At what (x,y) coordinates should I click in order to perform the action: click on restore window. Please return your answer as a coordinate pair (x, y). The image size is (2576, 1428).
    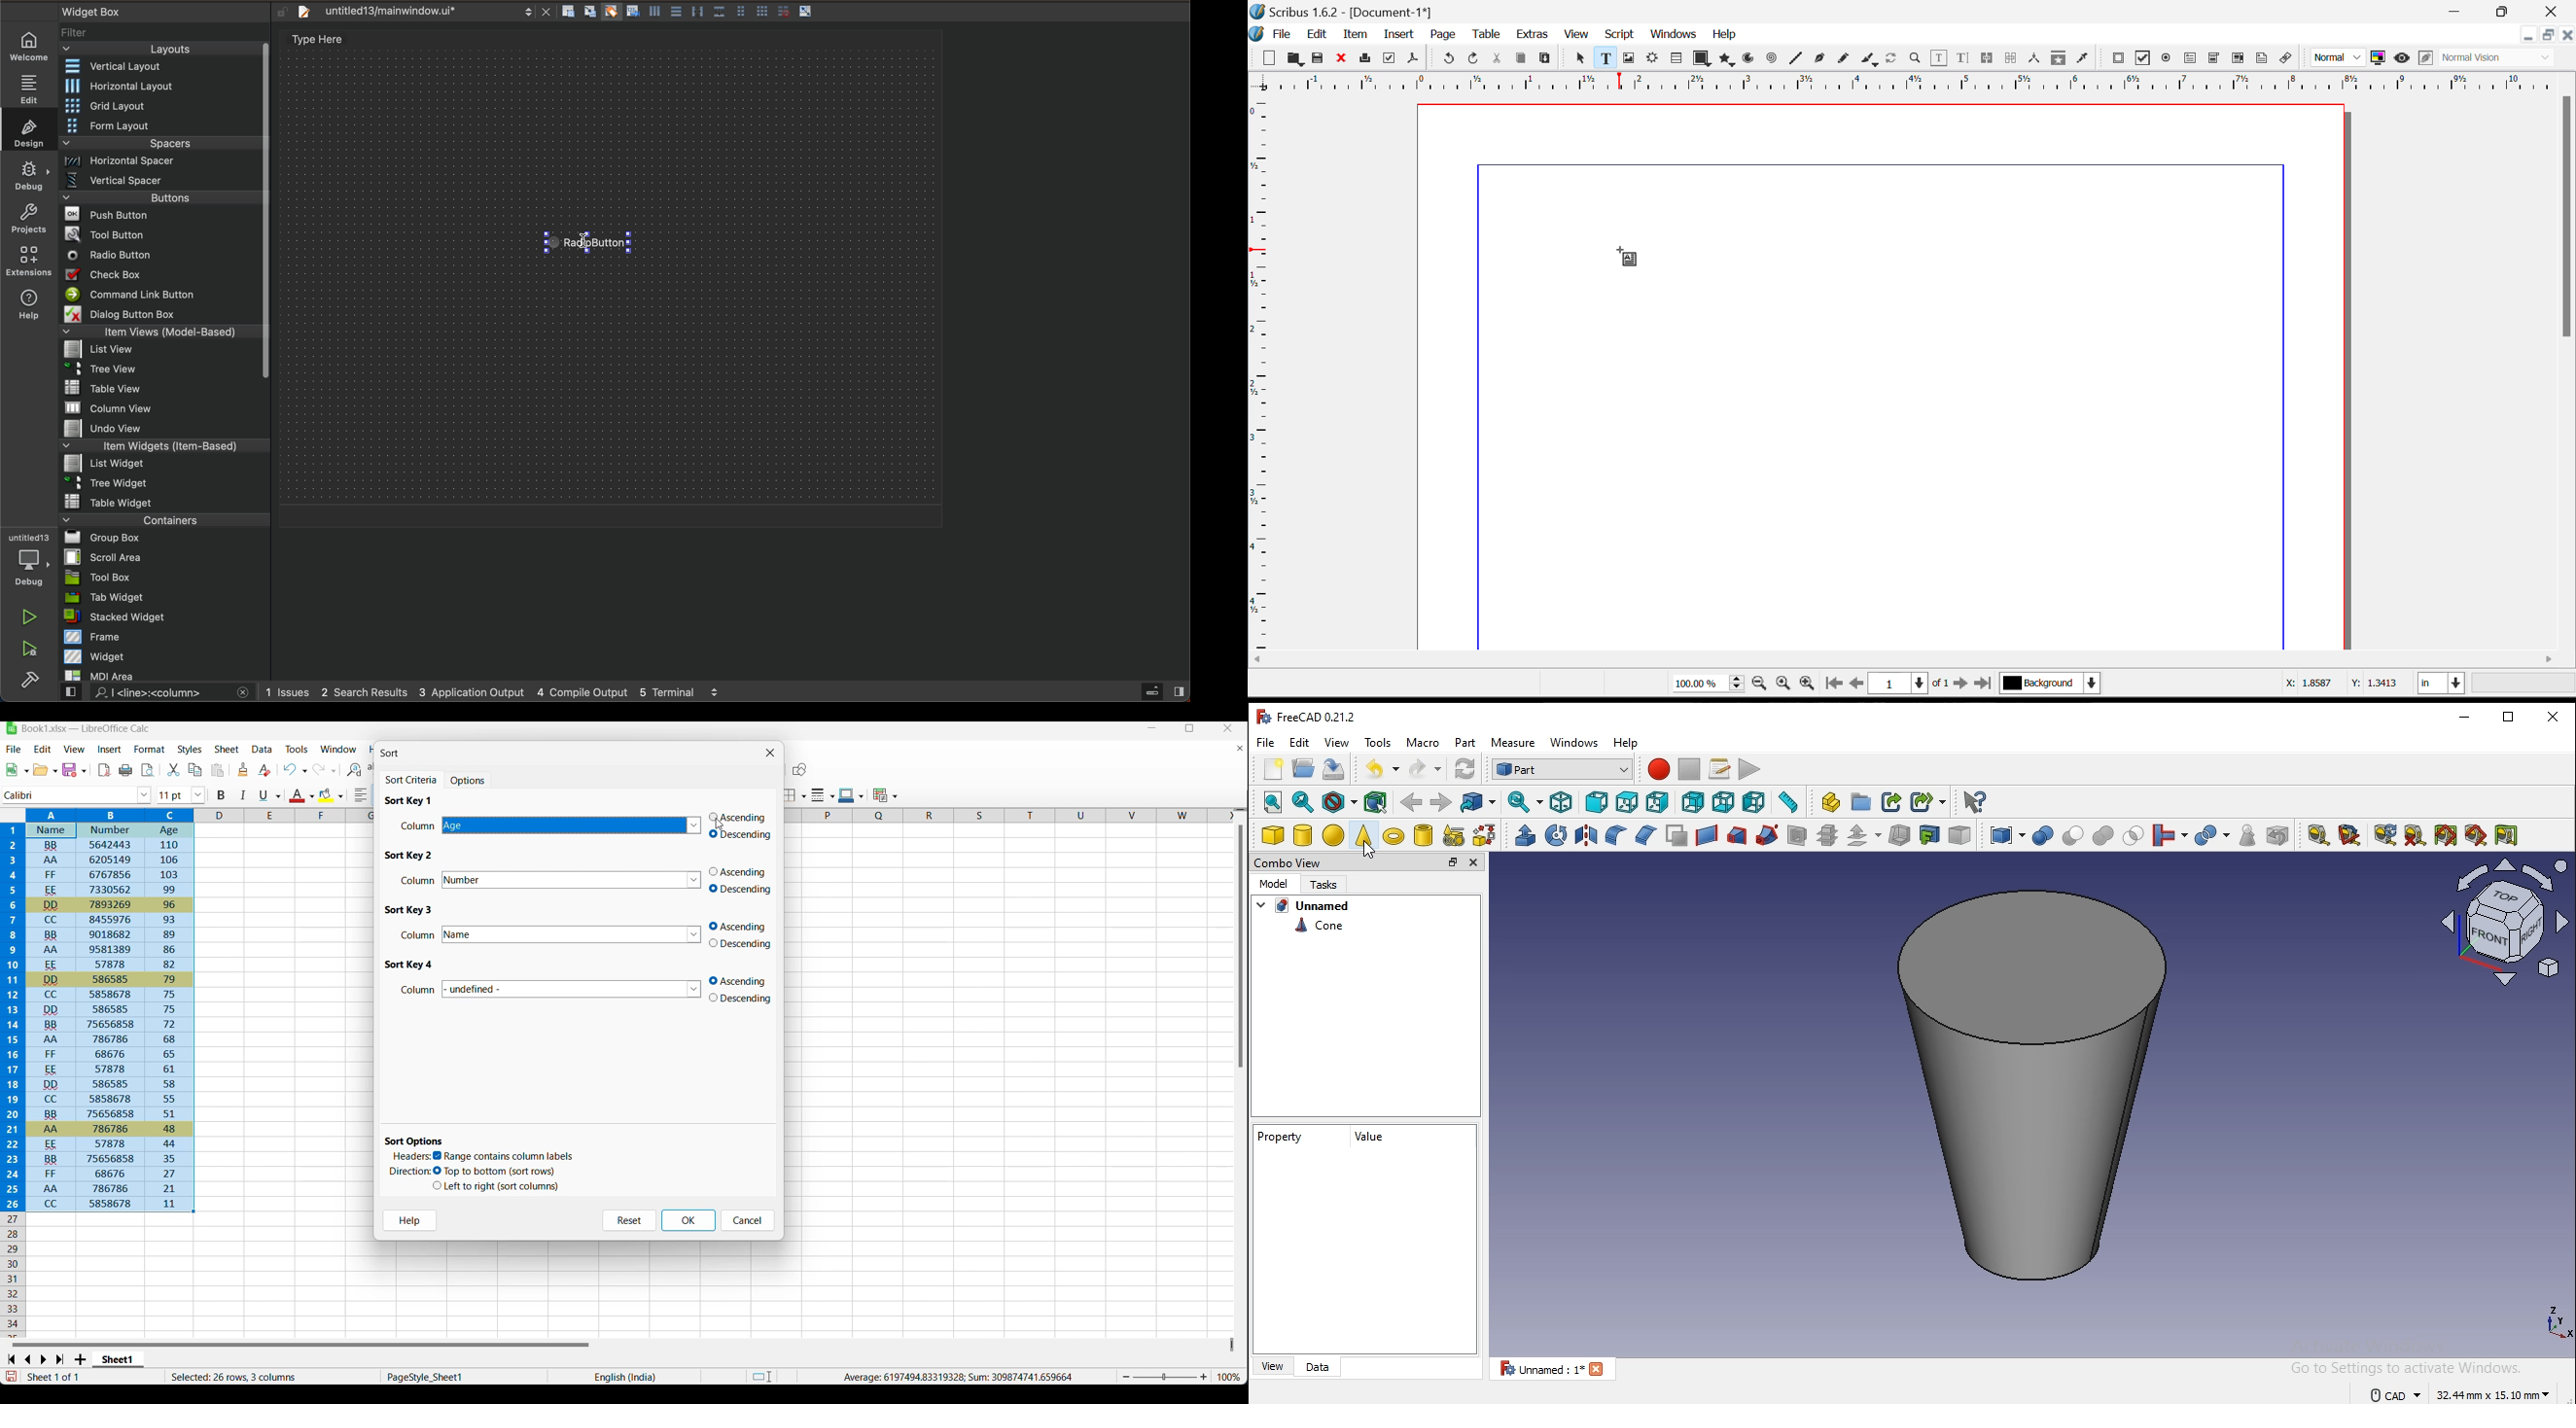
    Looking at the image, I should click on (2509, 717).